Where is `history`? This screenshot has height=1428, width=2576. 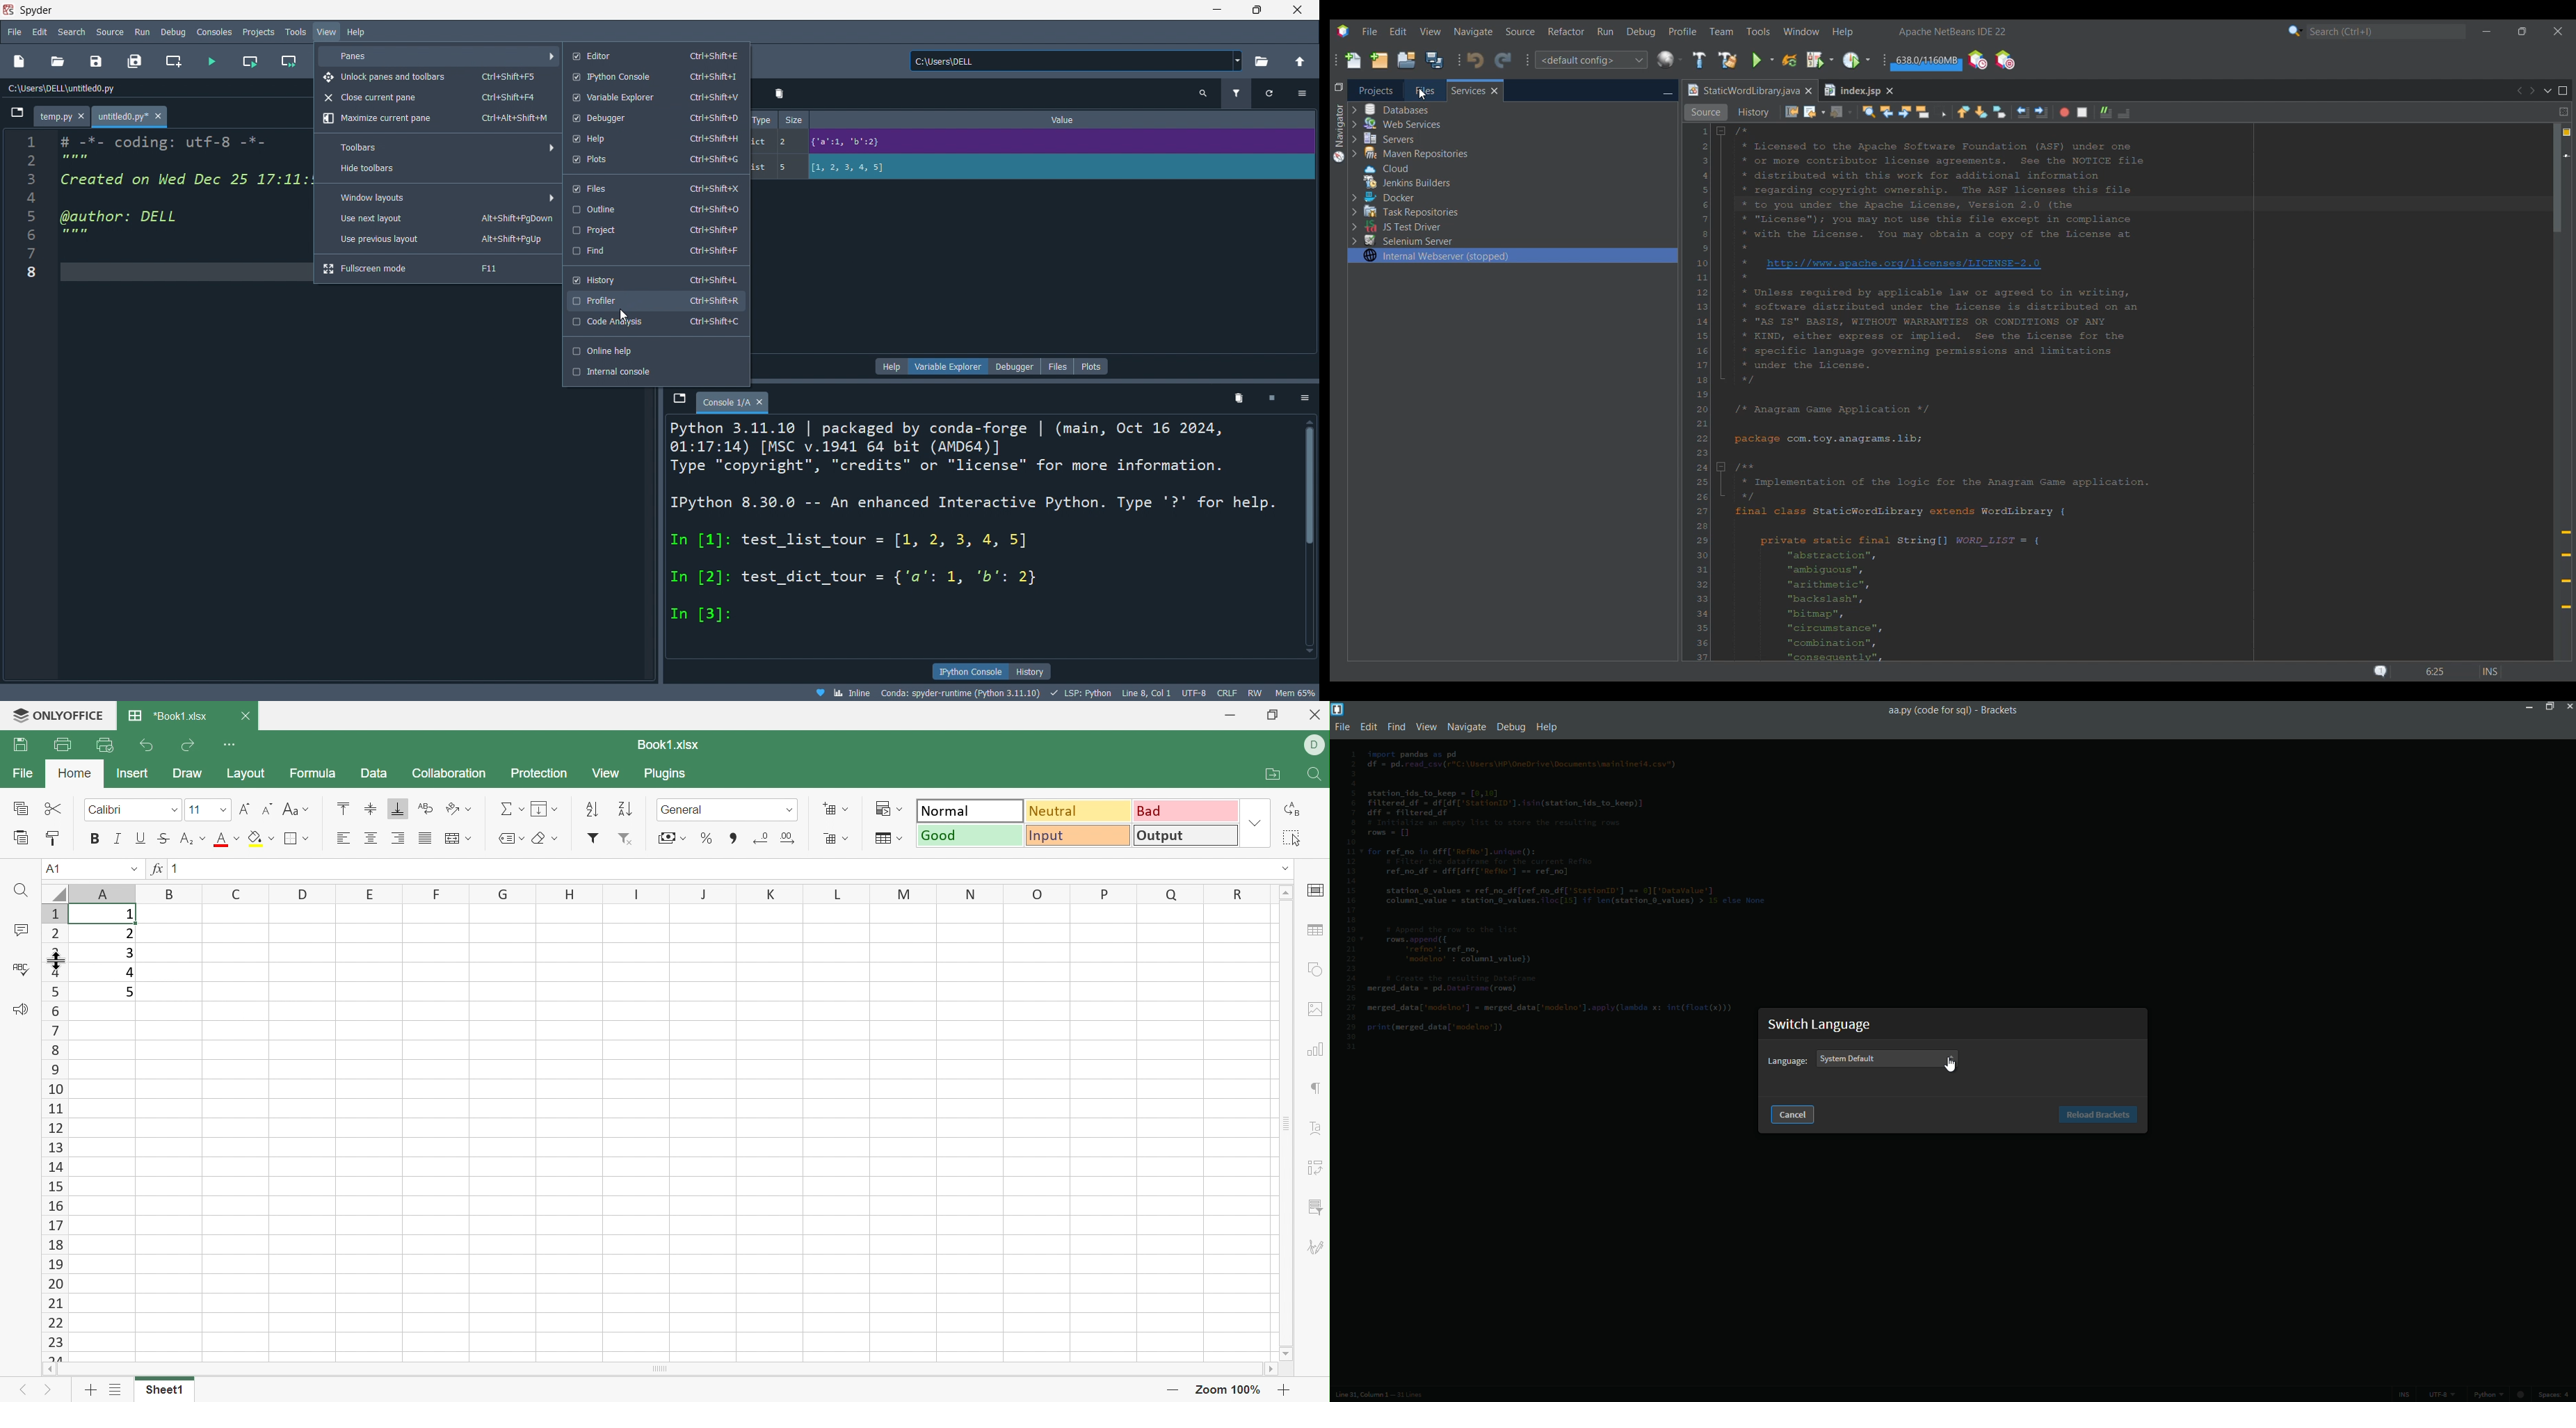
history is located at coordinates (658, 279).